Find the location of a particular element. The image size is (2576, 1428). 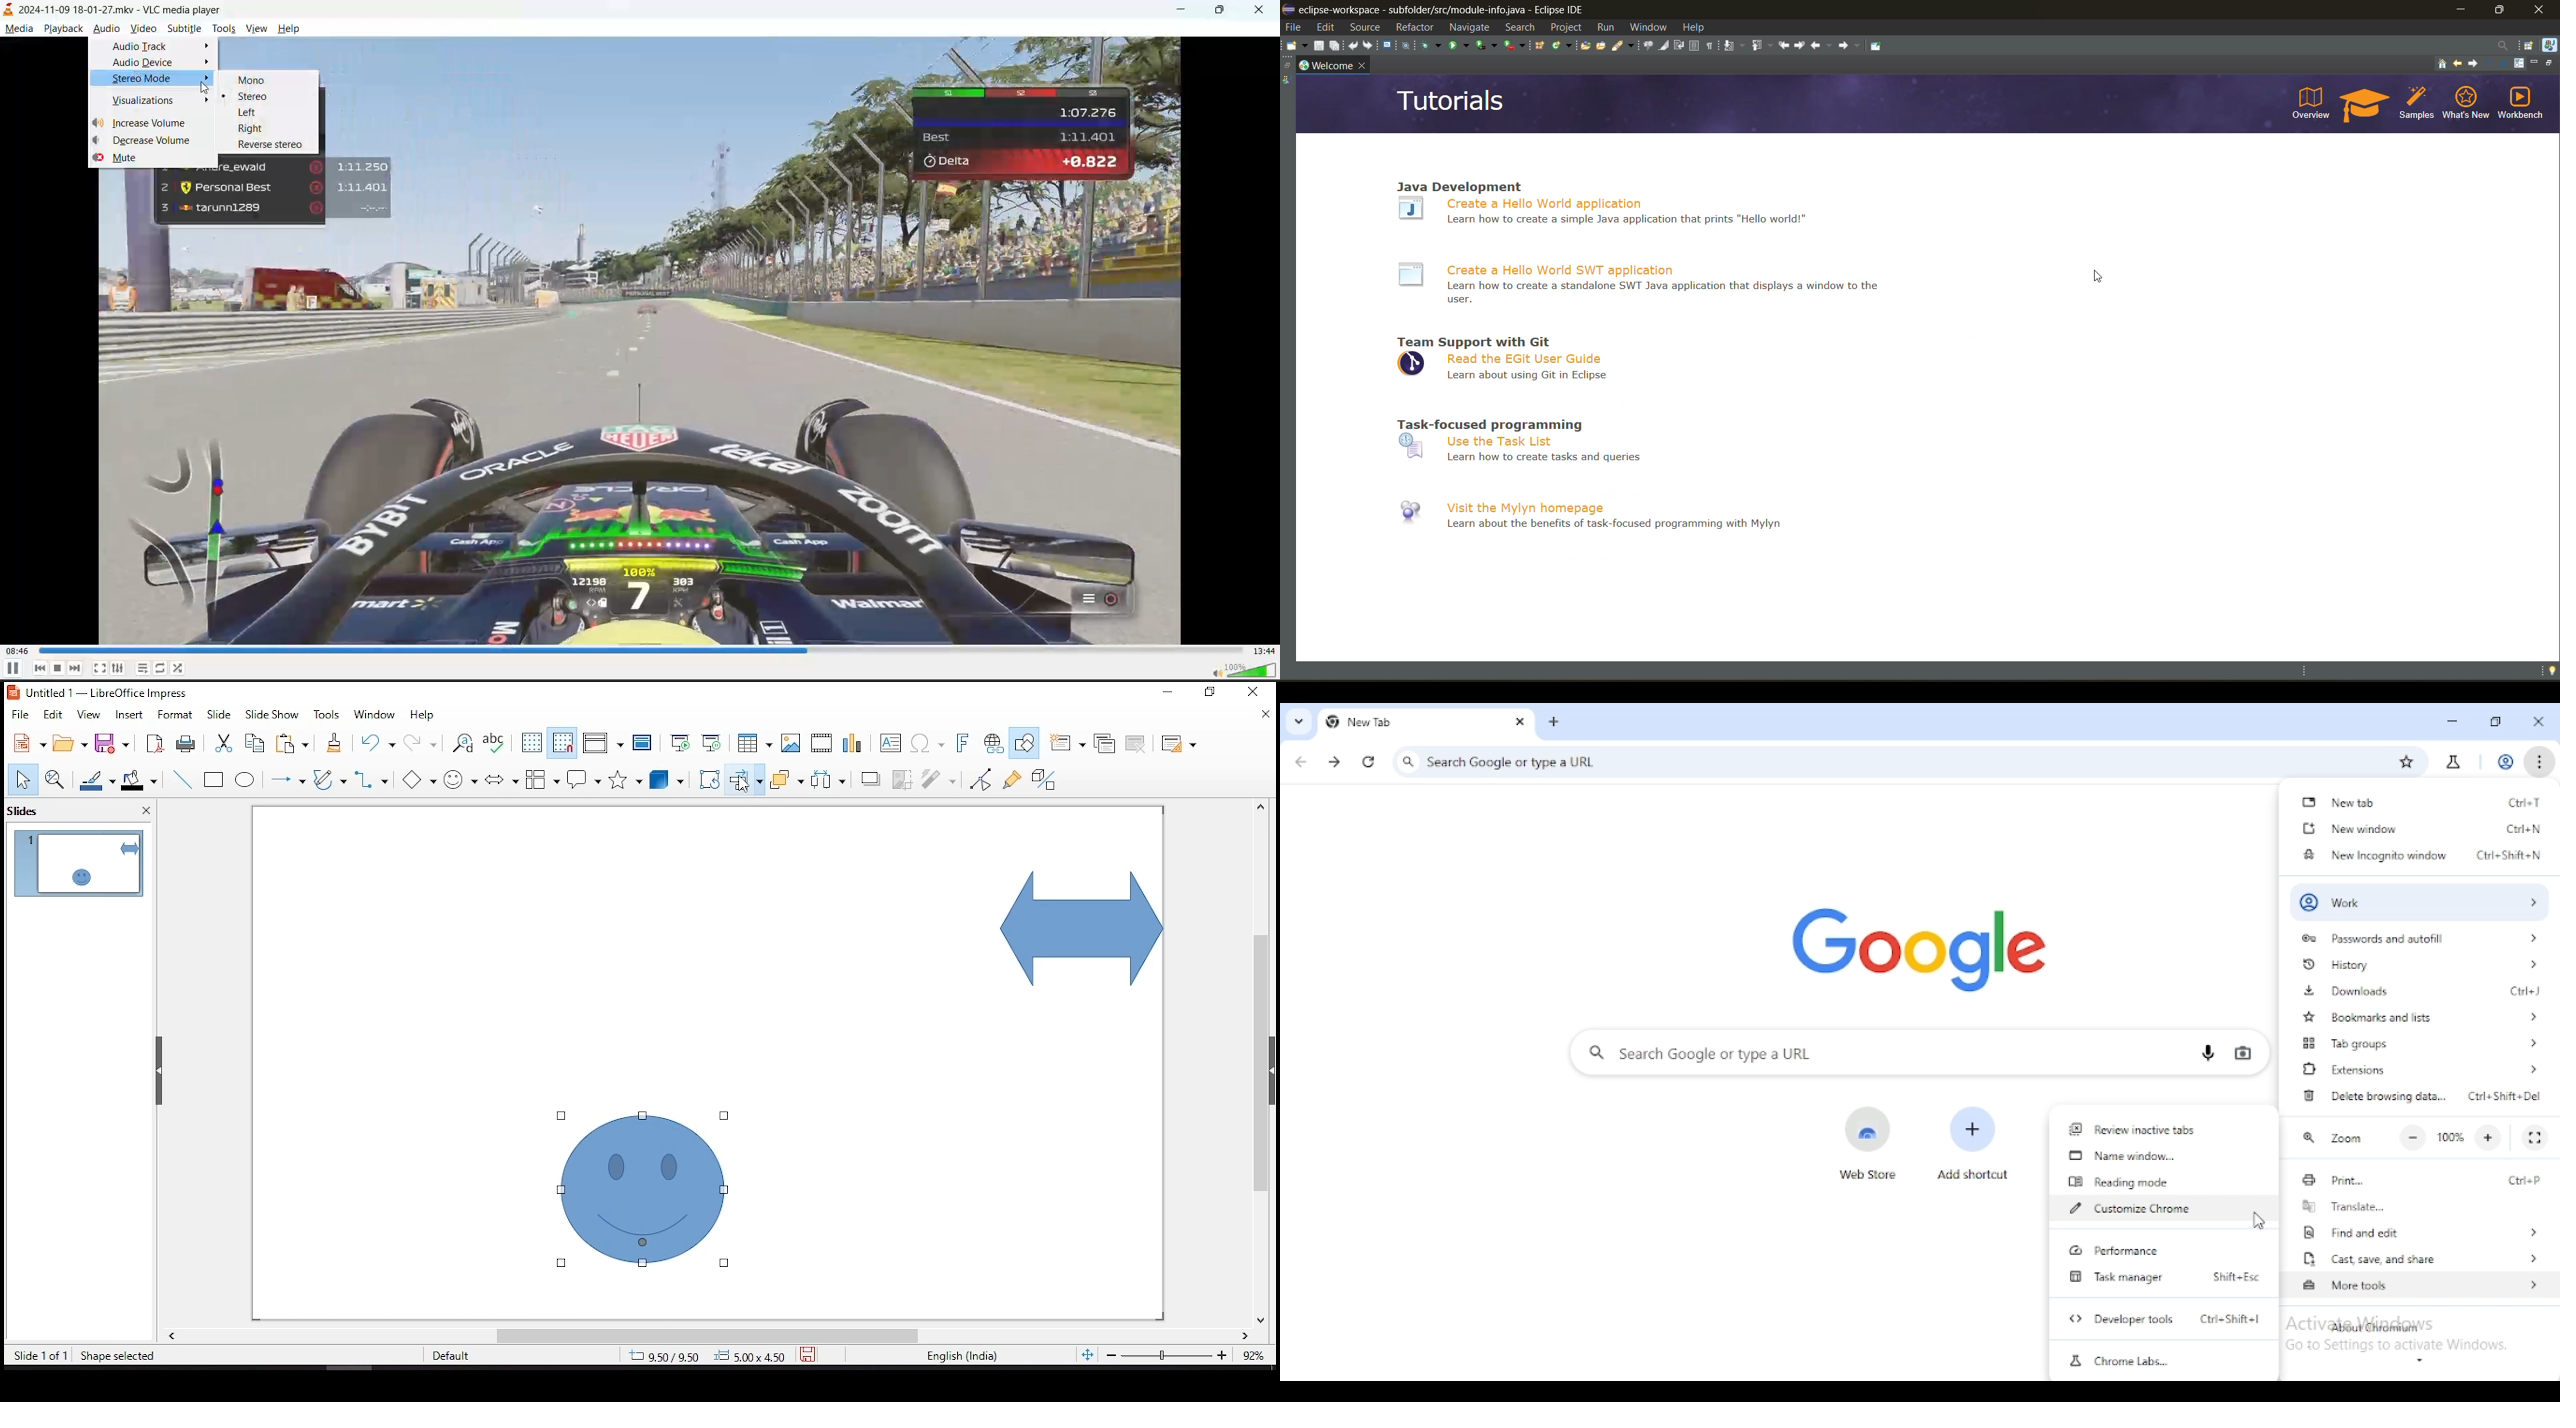

video is located at coordinates (142, 28).